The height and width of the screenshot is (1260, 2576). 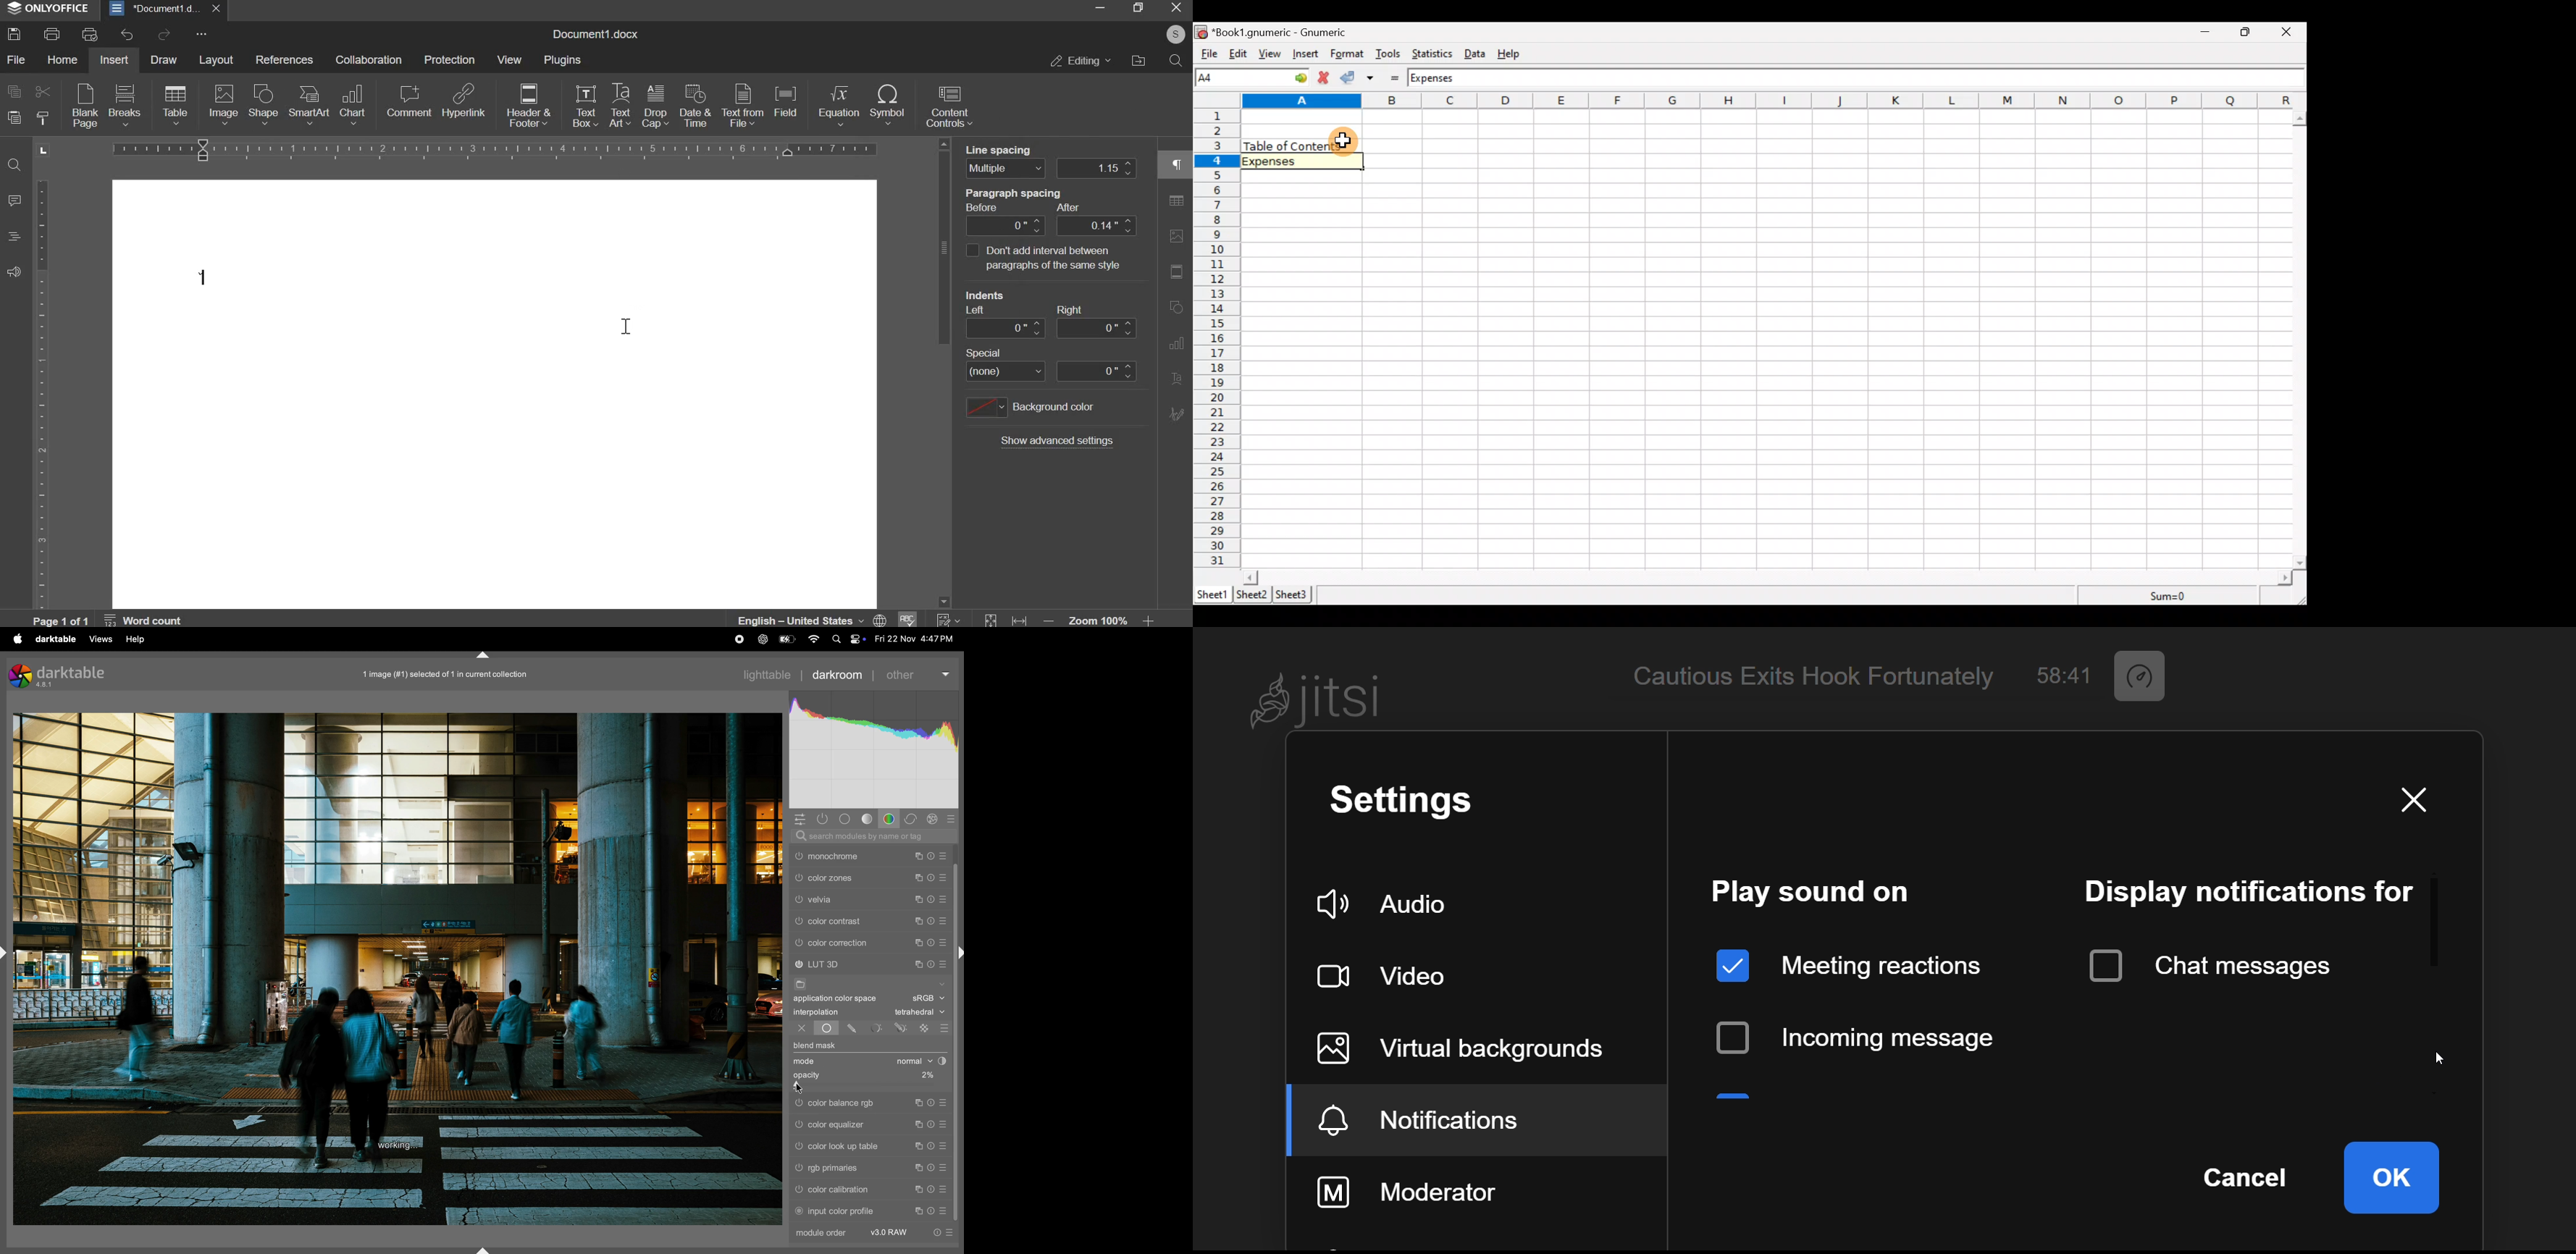 I want to click on reset, so click(x=932, y=1103).